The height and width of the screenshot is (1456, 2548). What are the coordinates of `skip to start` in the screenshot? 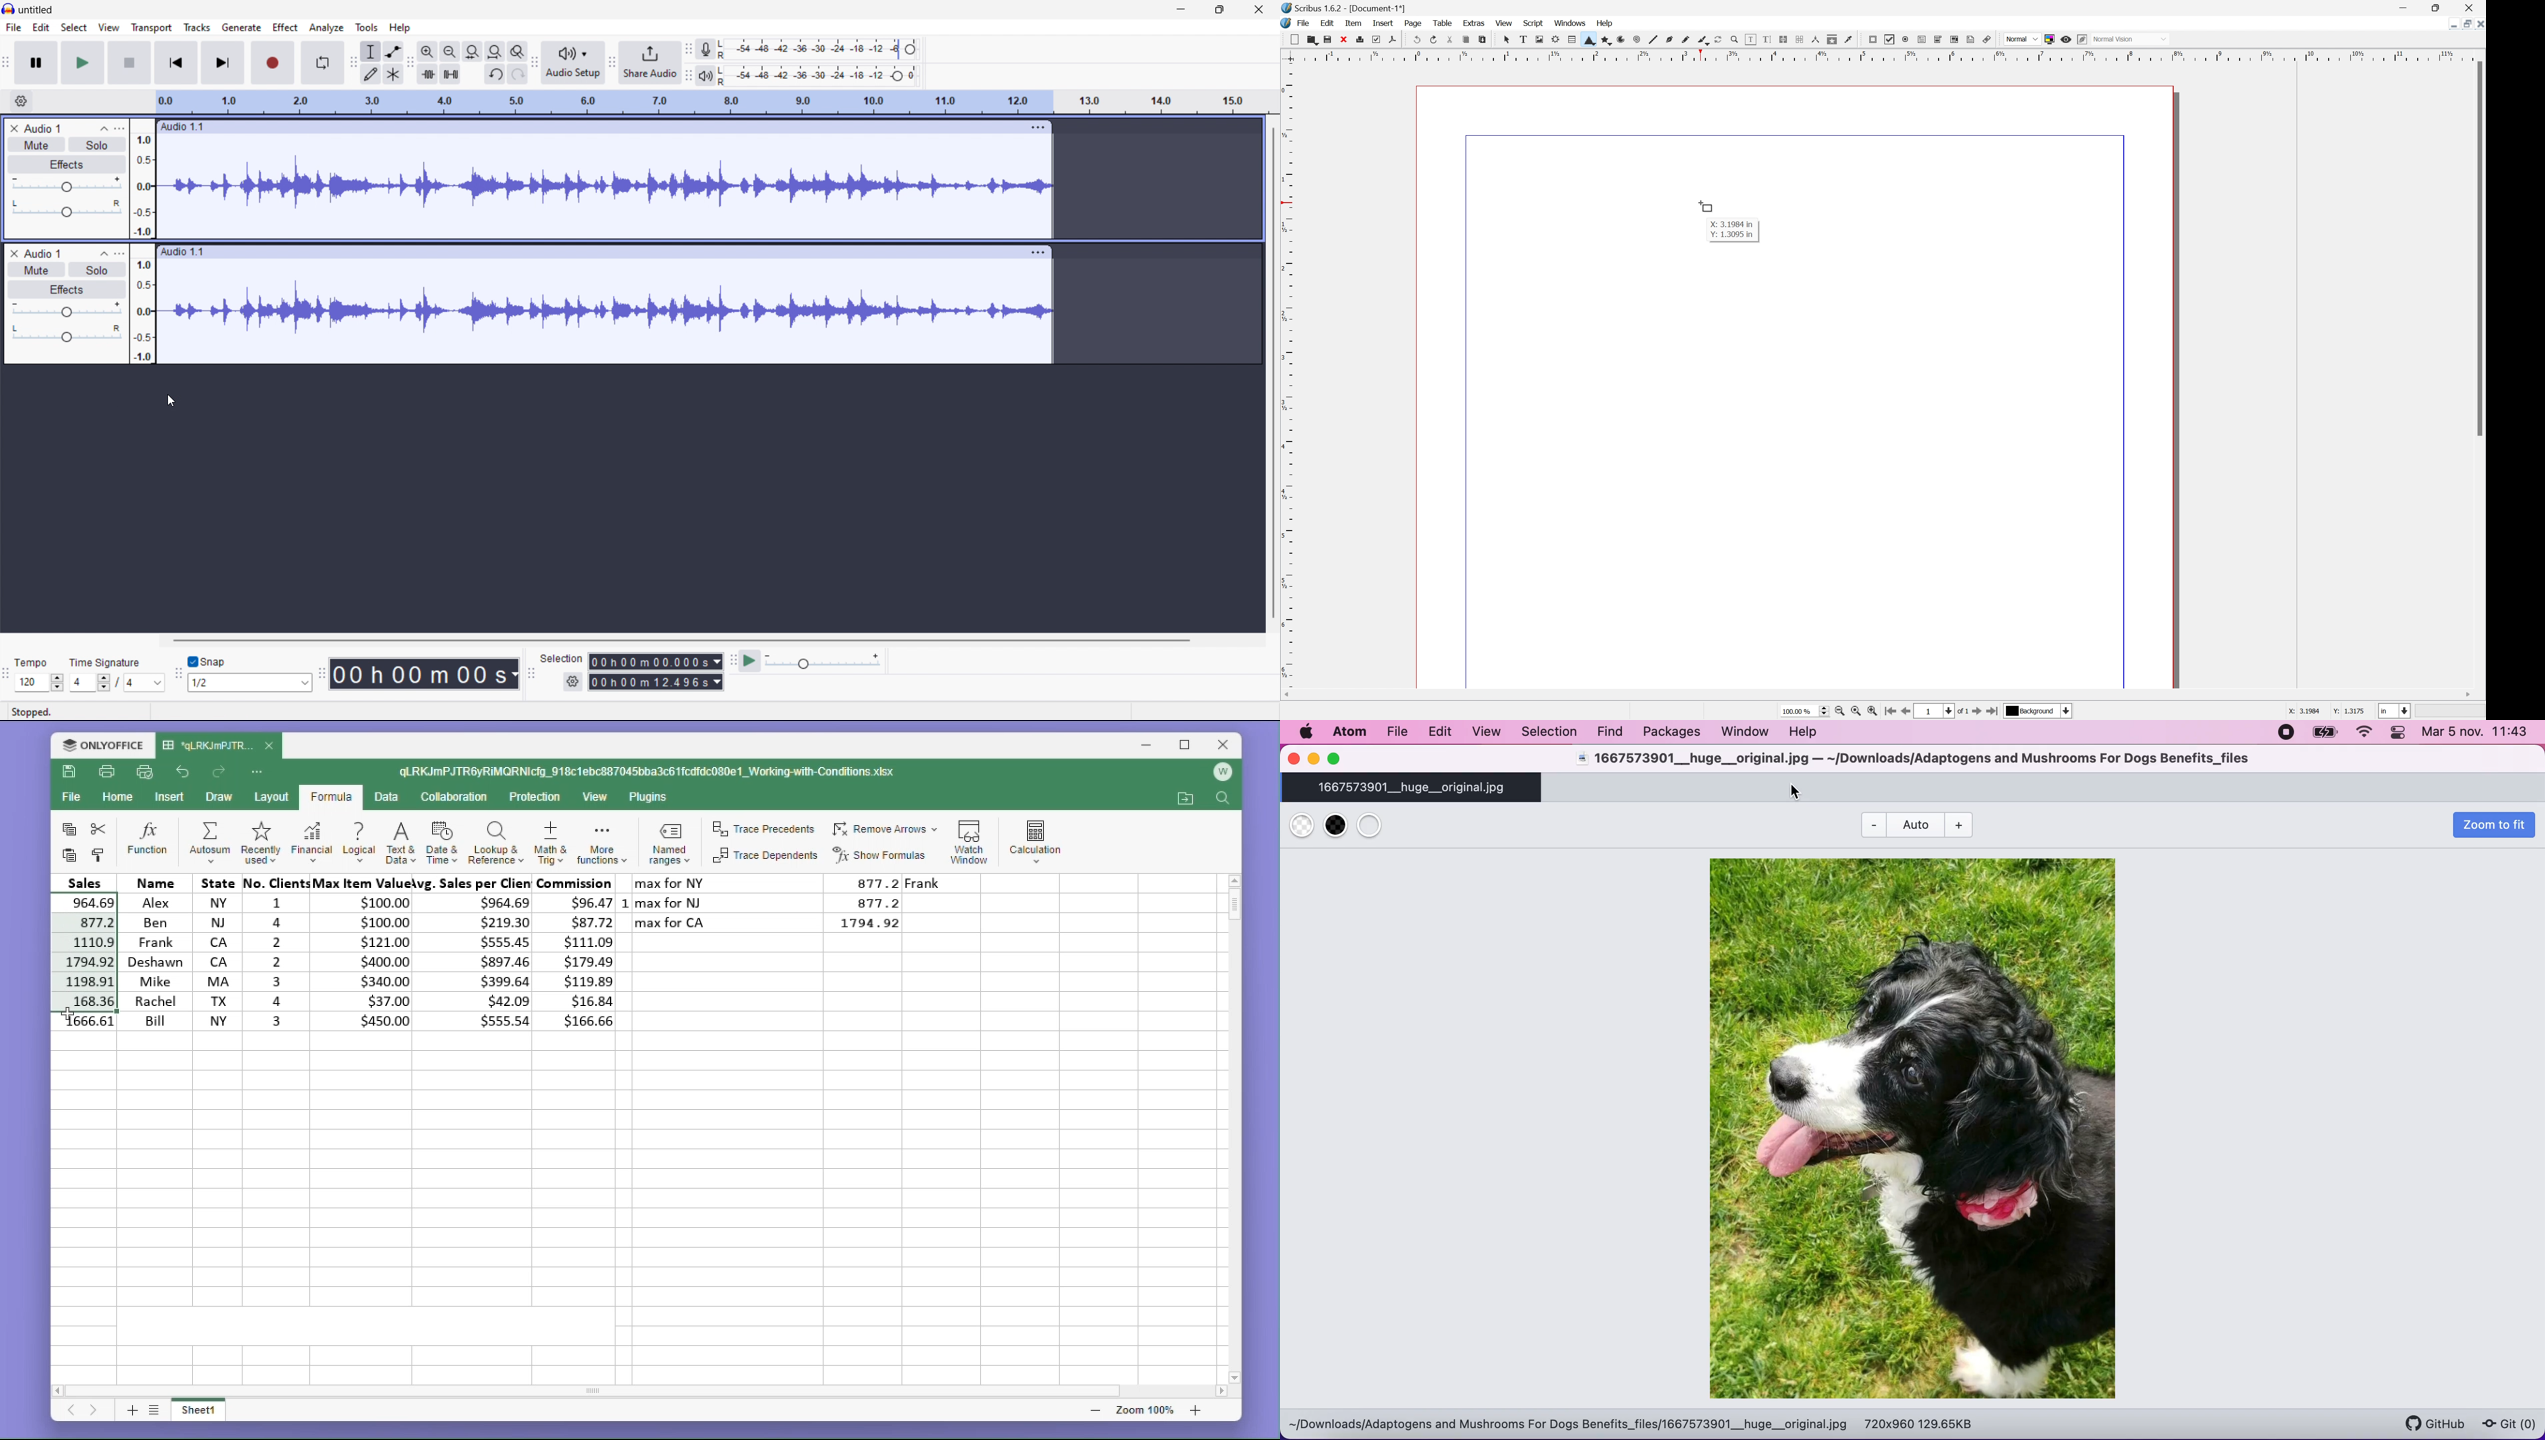 It's located at (175, 63).